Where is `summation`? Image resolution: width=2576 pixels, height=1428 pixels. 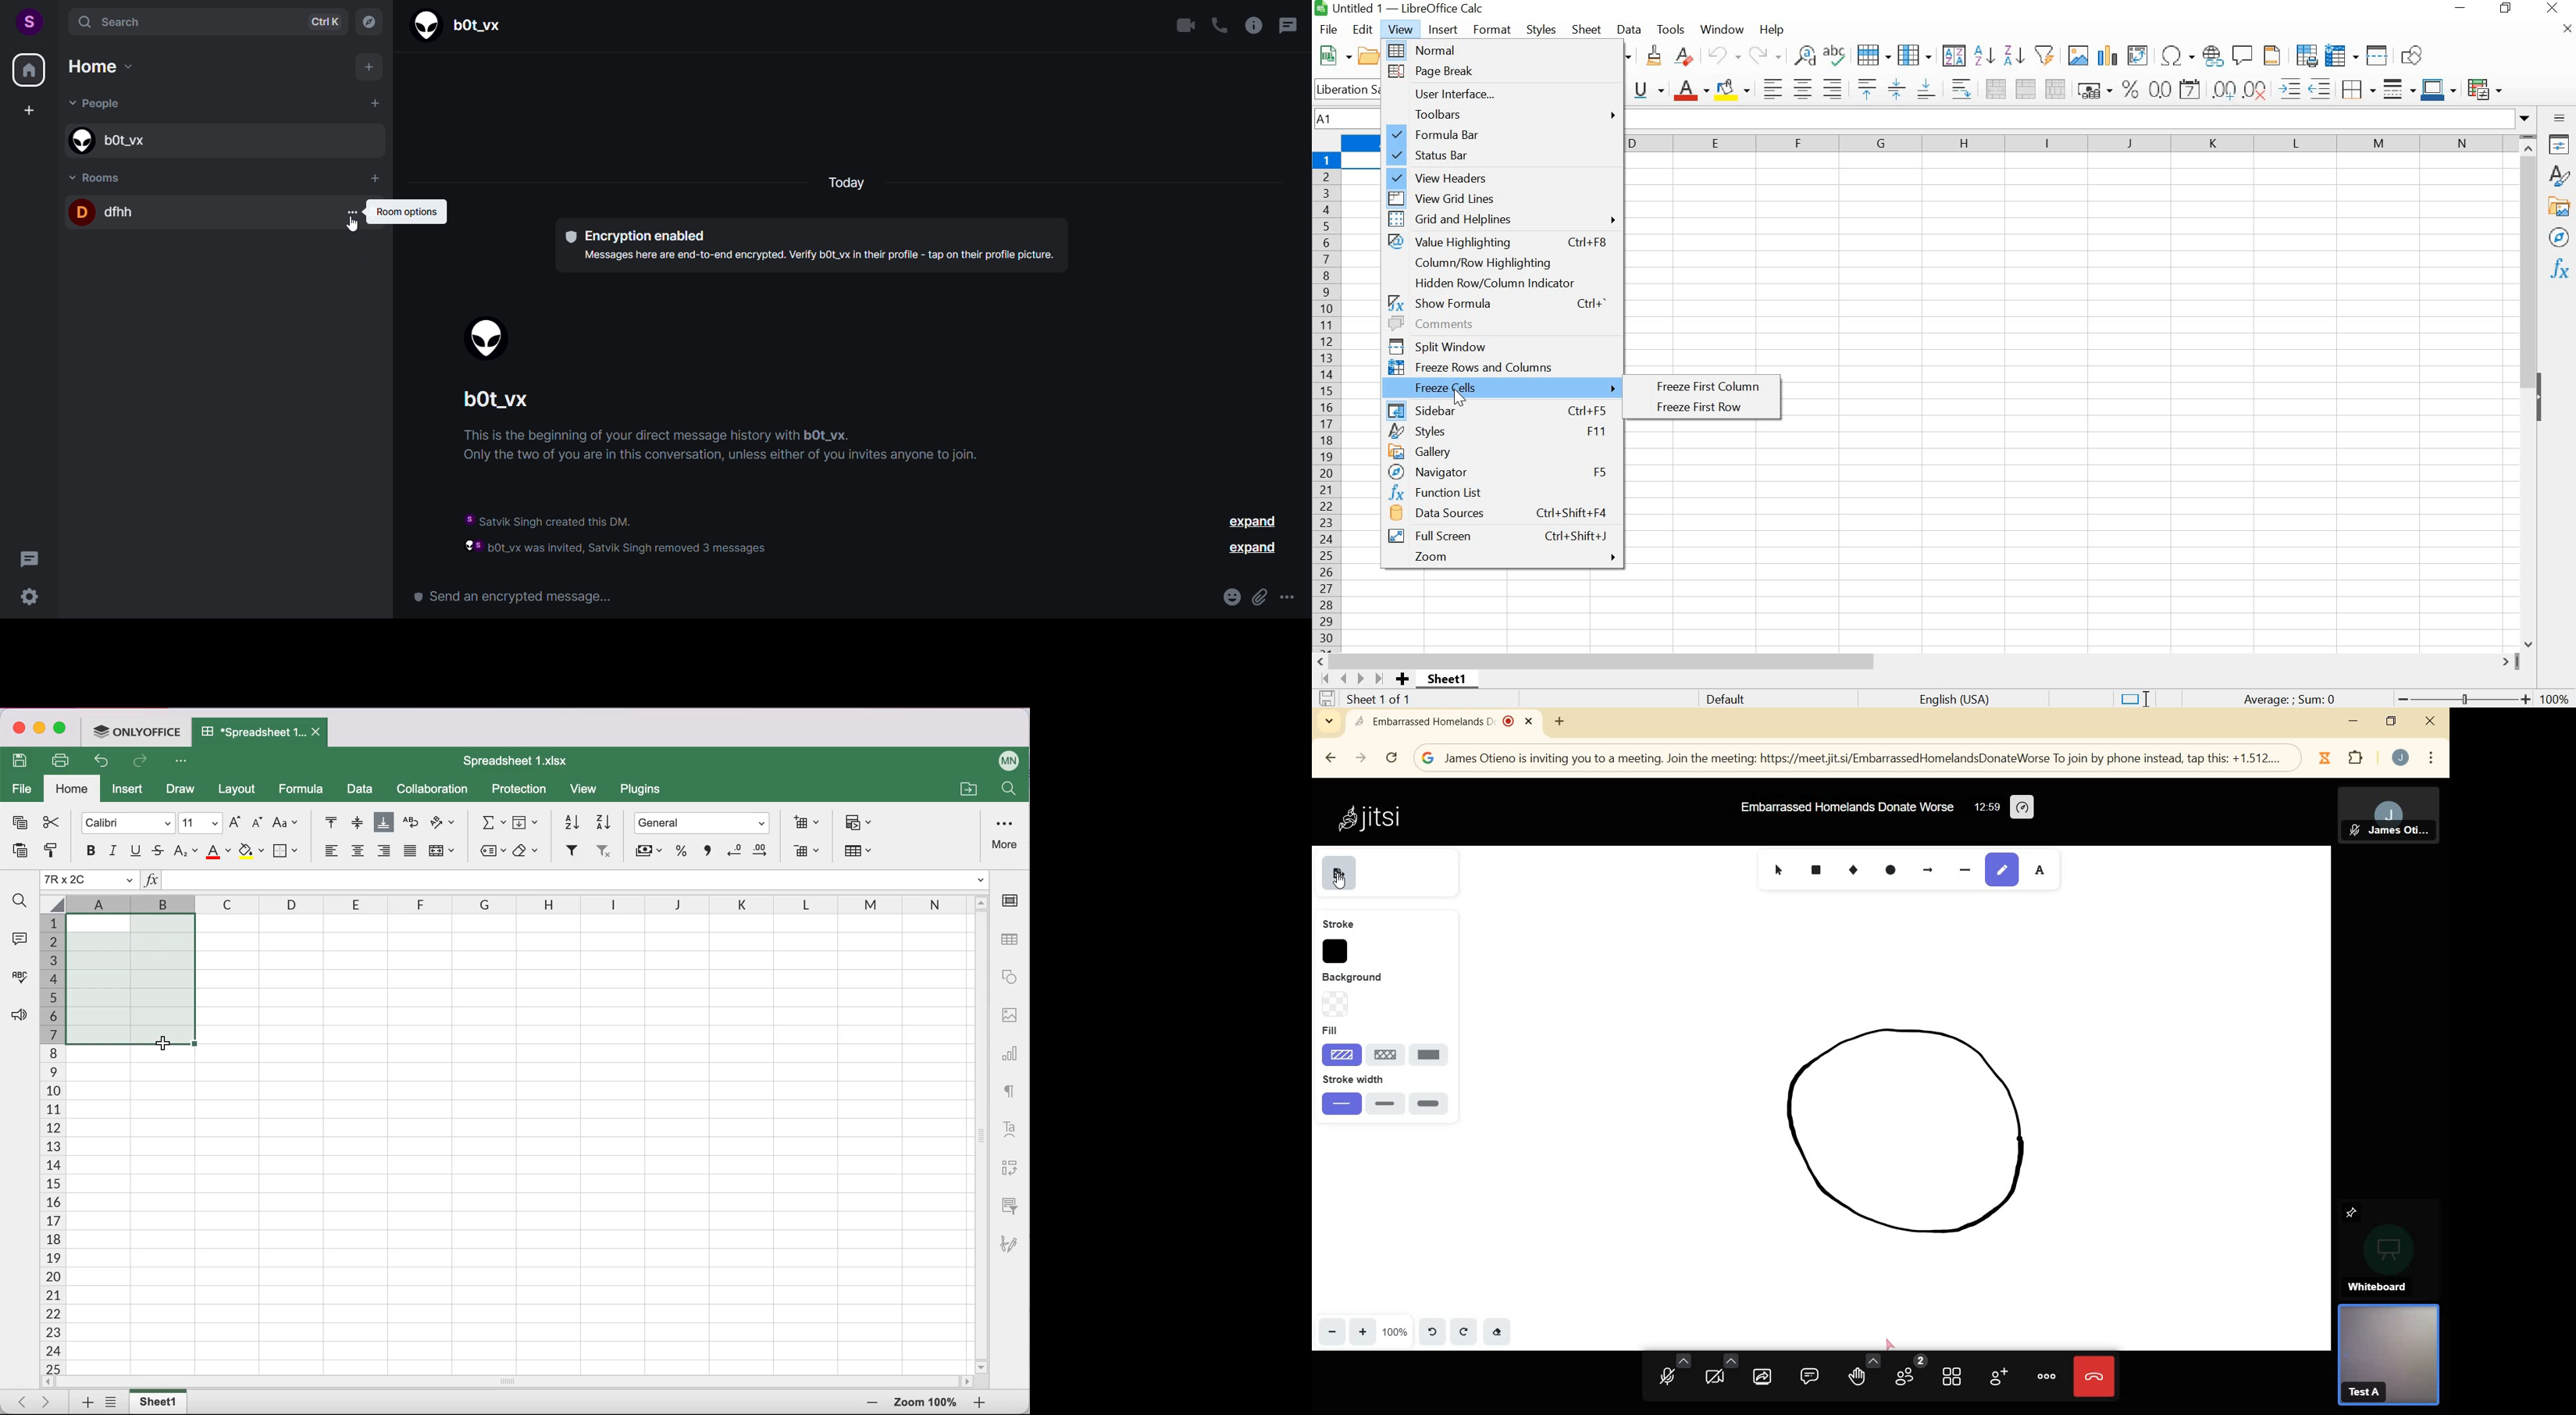 summation is located at coordinates (489, 821).